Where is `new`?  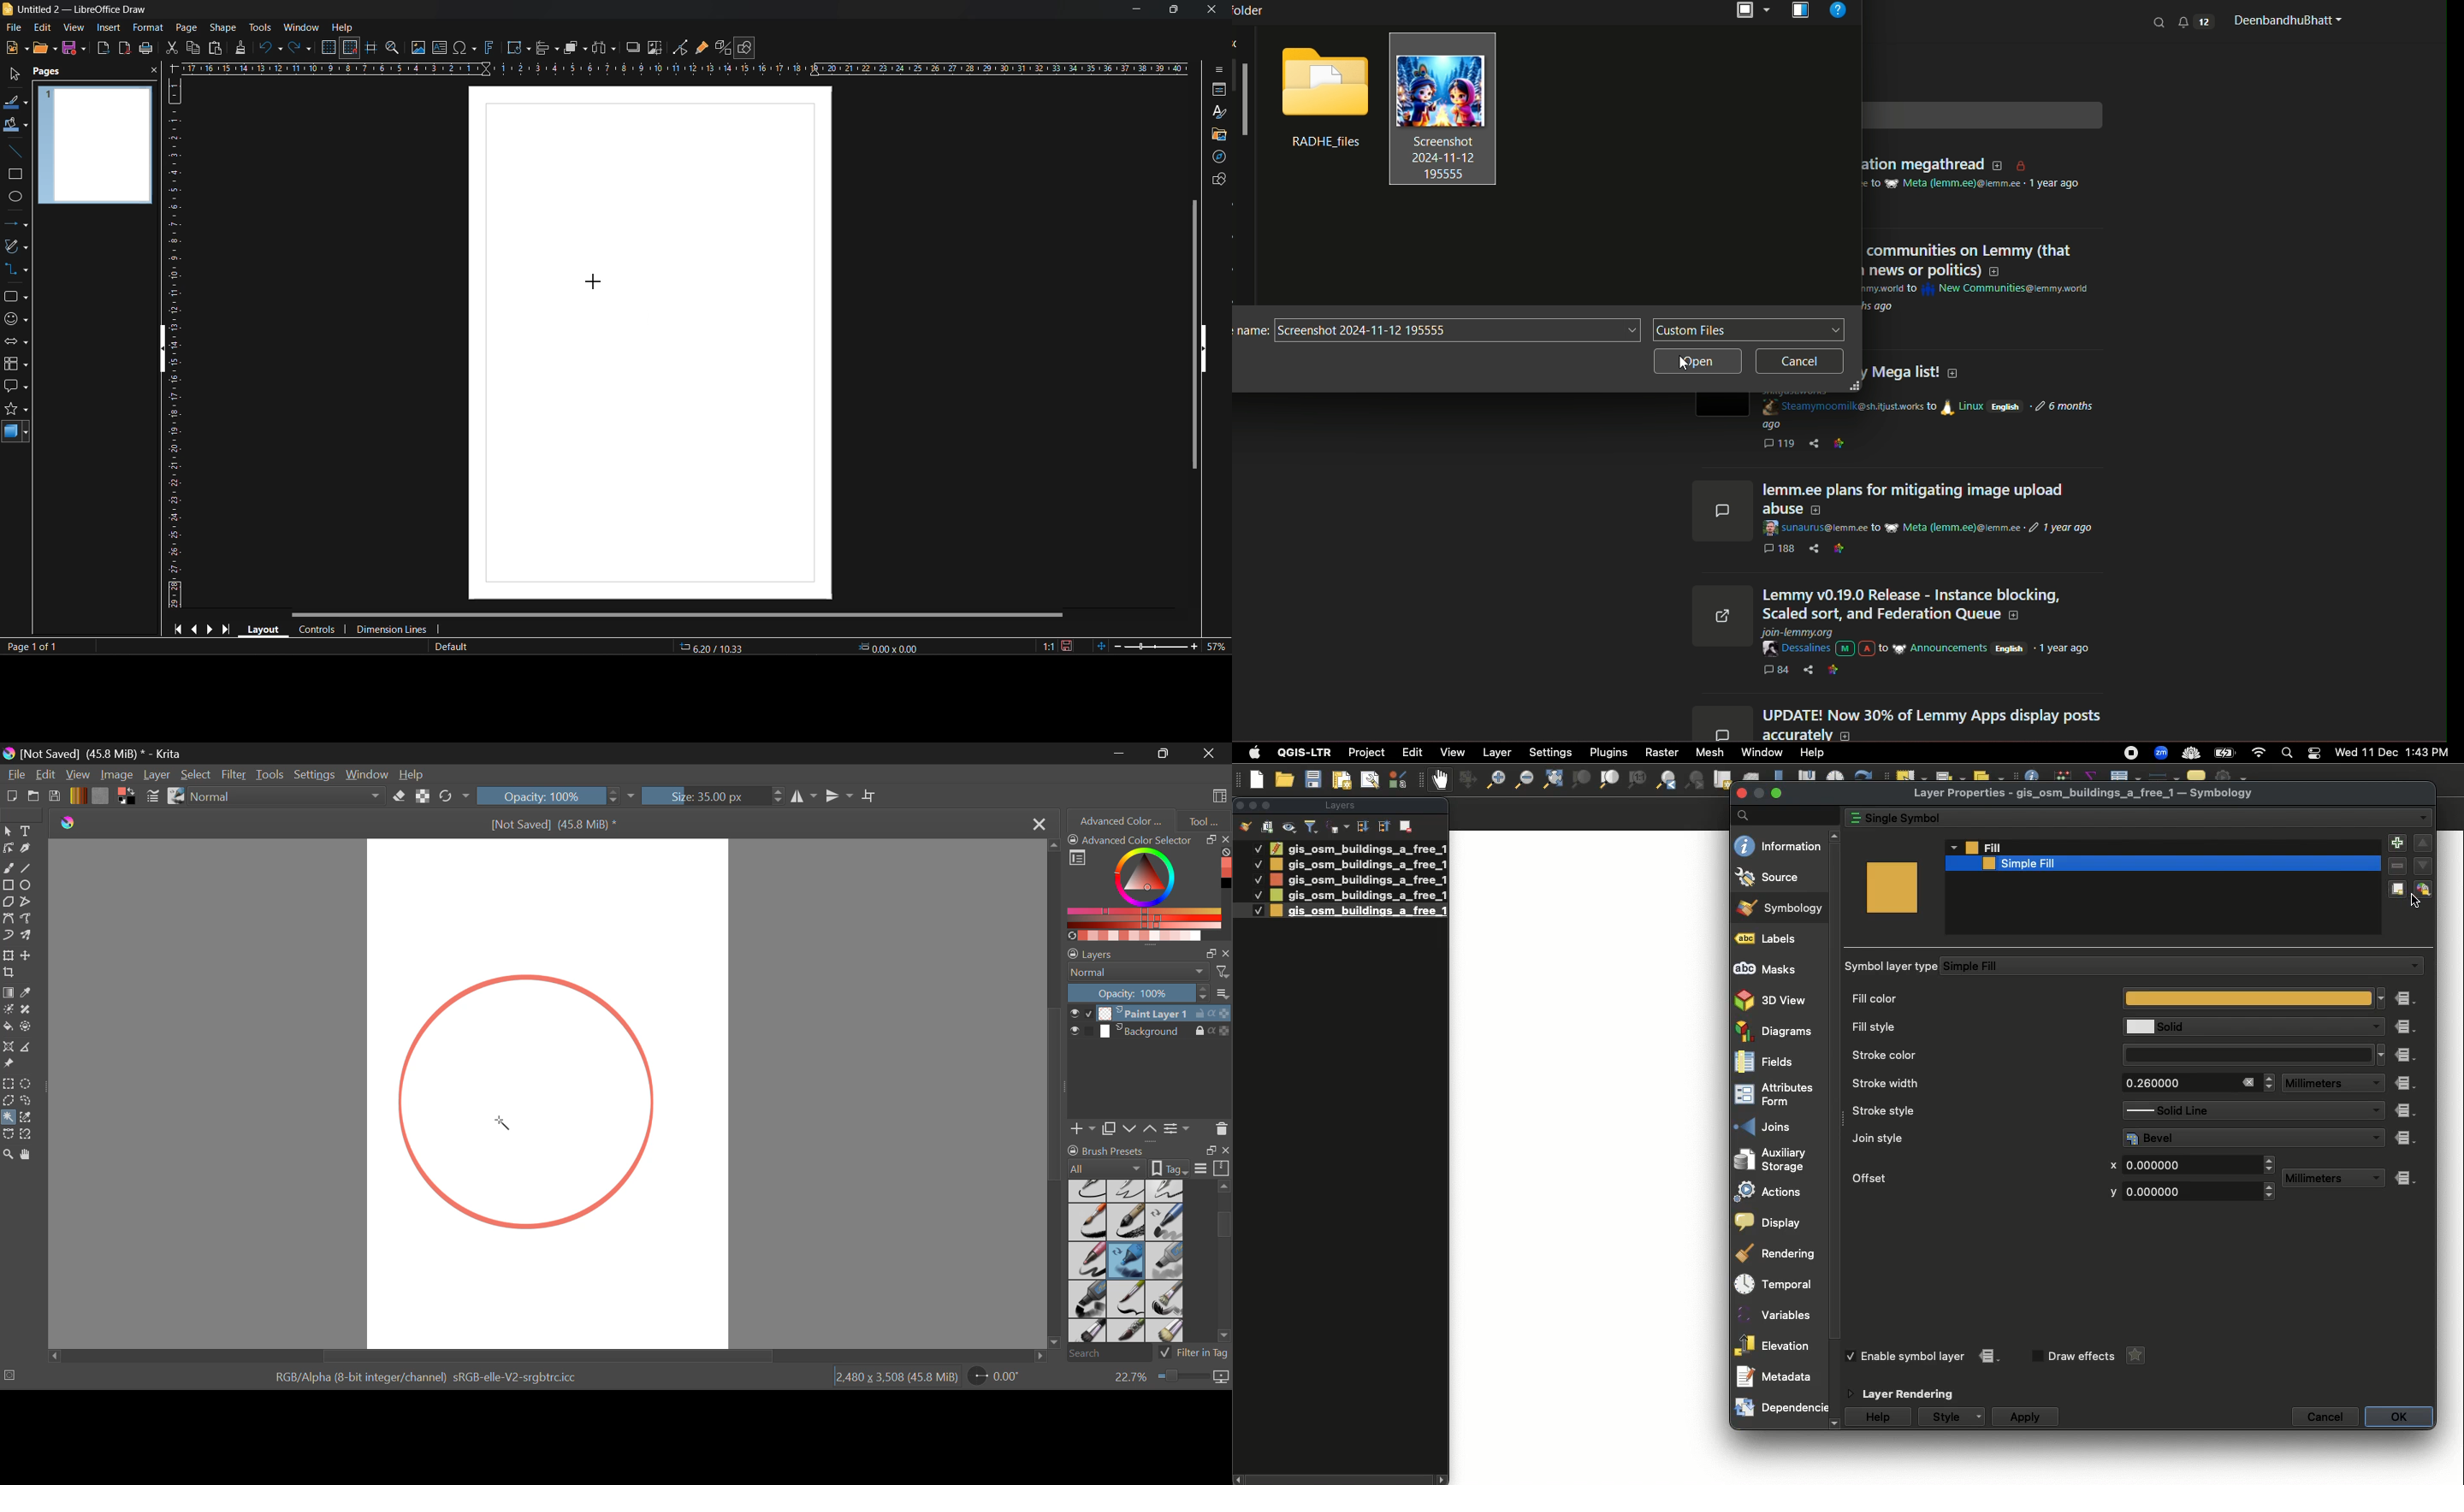
new is located at coordinates (17, 49).